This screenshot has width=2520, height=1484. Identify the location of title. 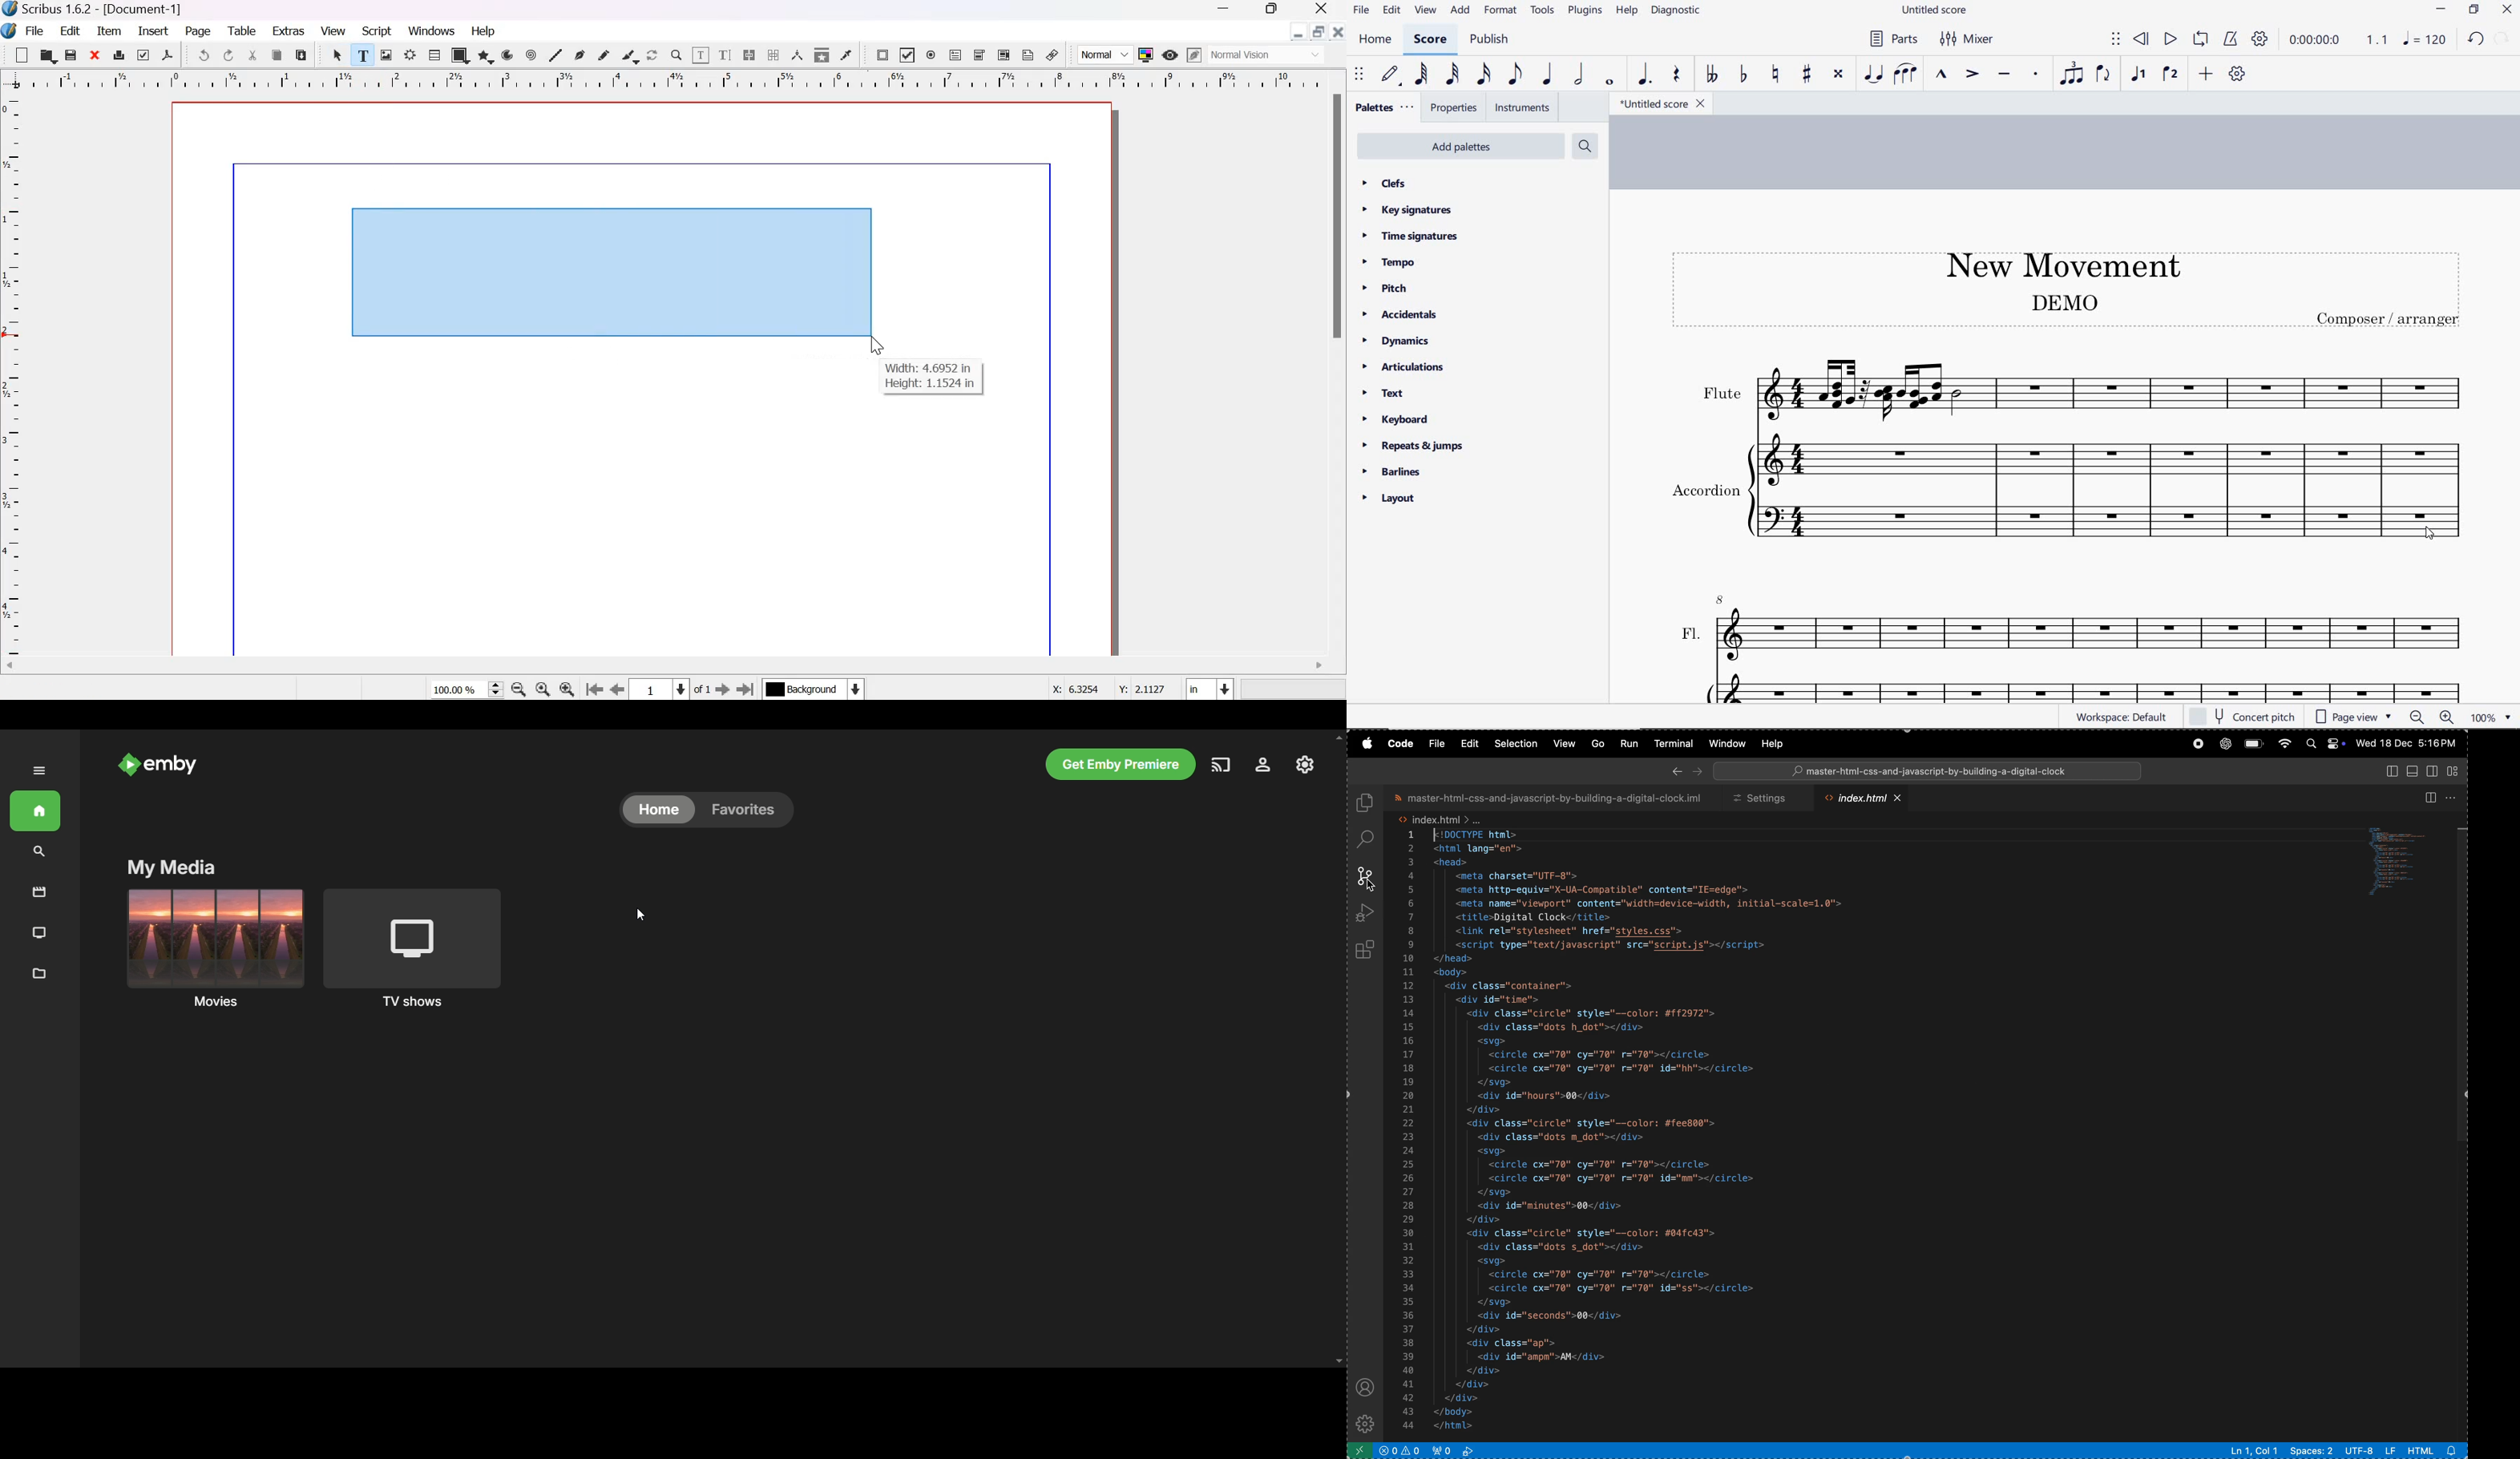
(2056, 263).